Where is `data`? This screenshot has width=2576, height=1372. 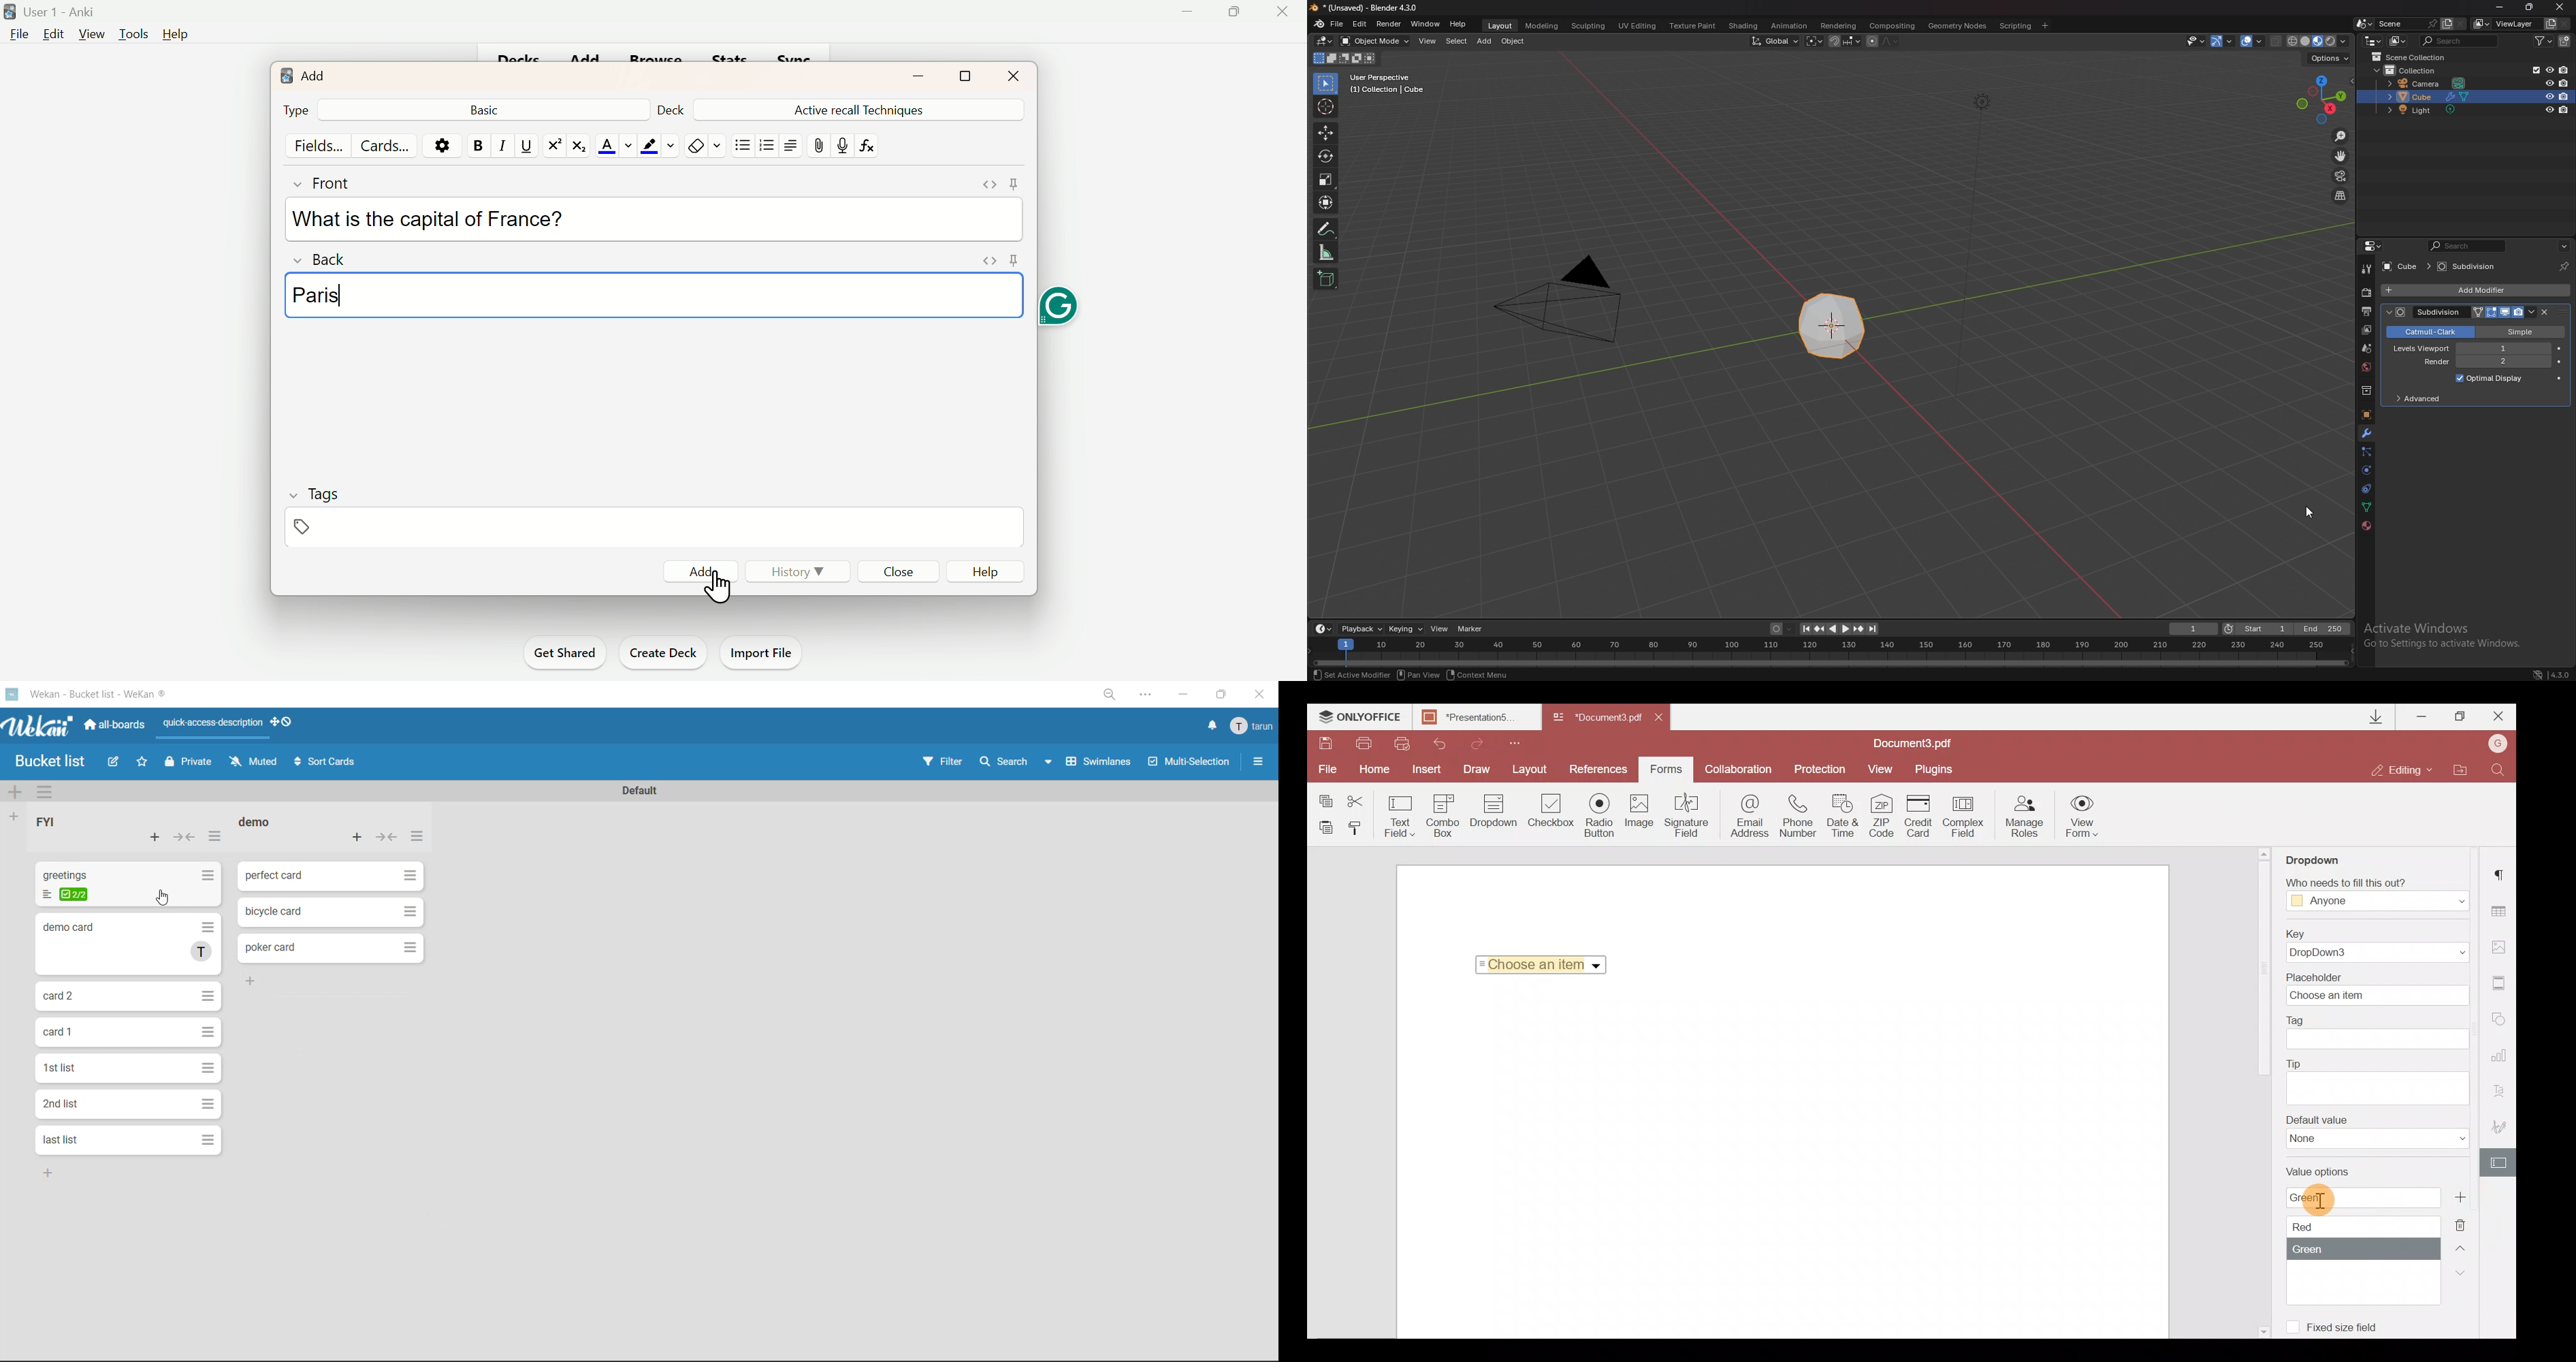 data is located at coordinates (2365, 507).